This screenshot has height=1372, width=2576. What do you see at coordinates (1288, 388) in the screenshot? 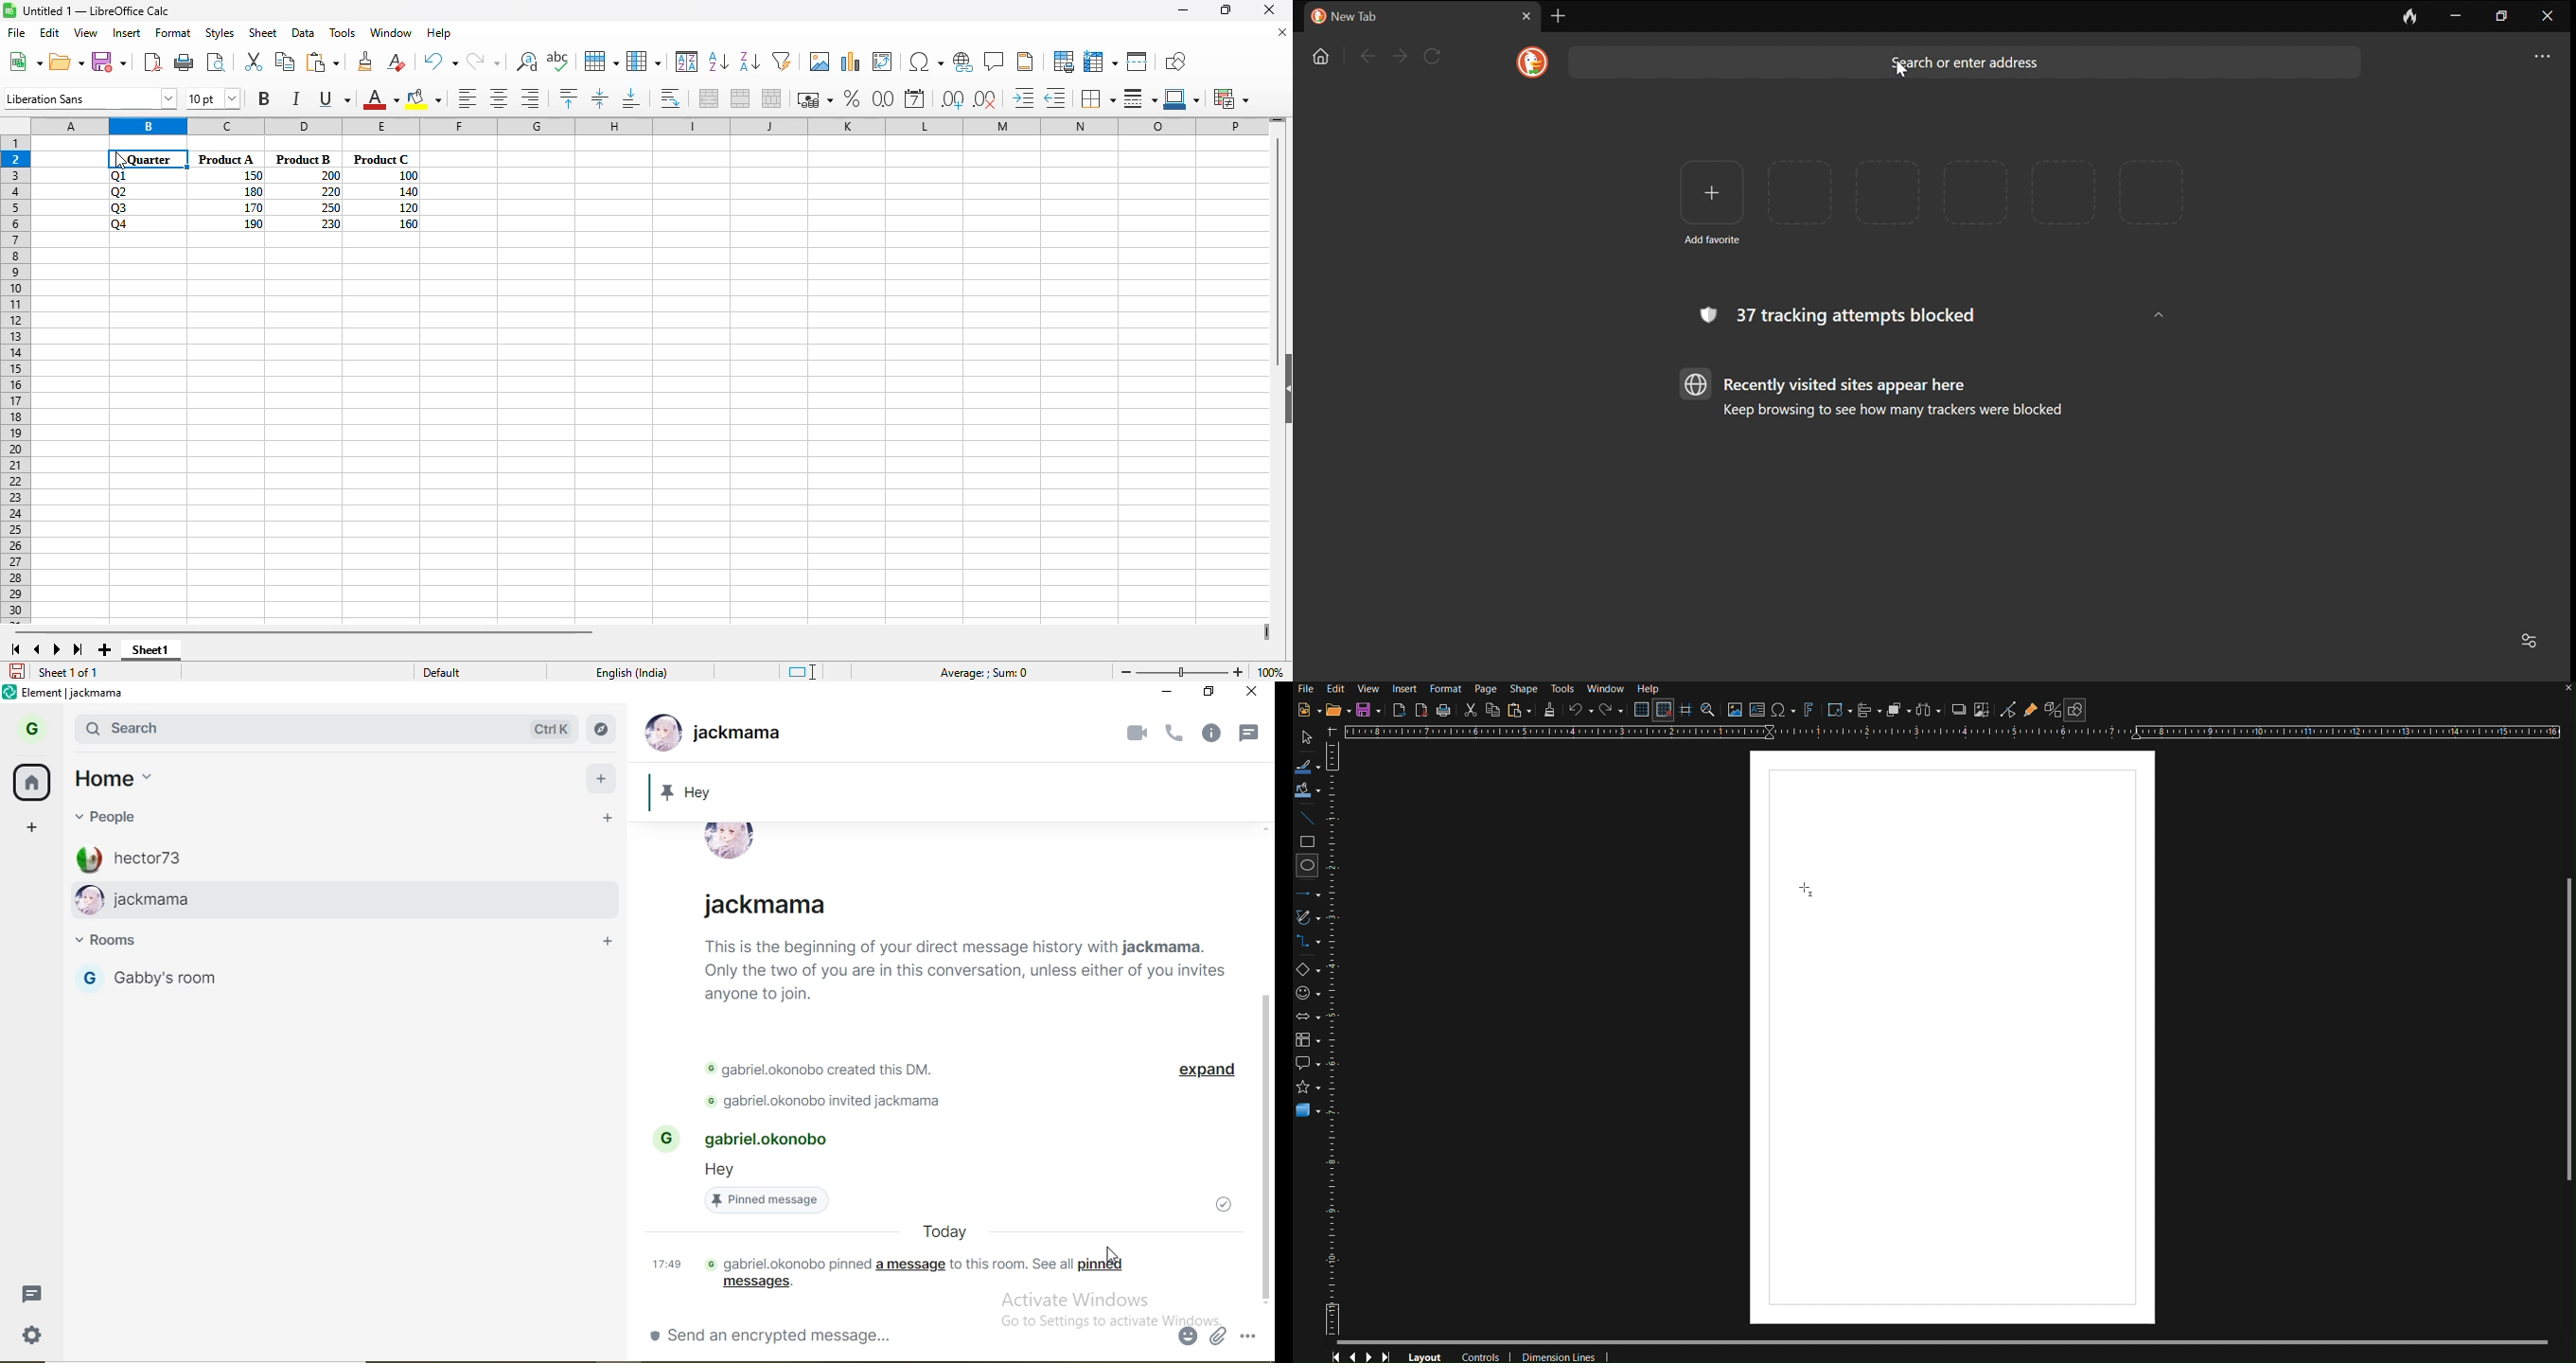
I see `Collapse/Expand` at bounding box center [1288, 388].